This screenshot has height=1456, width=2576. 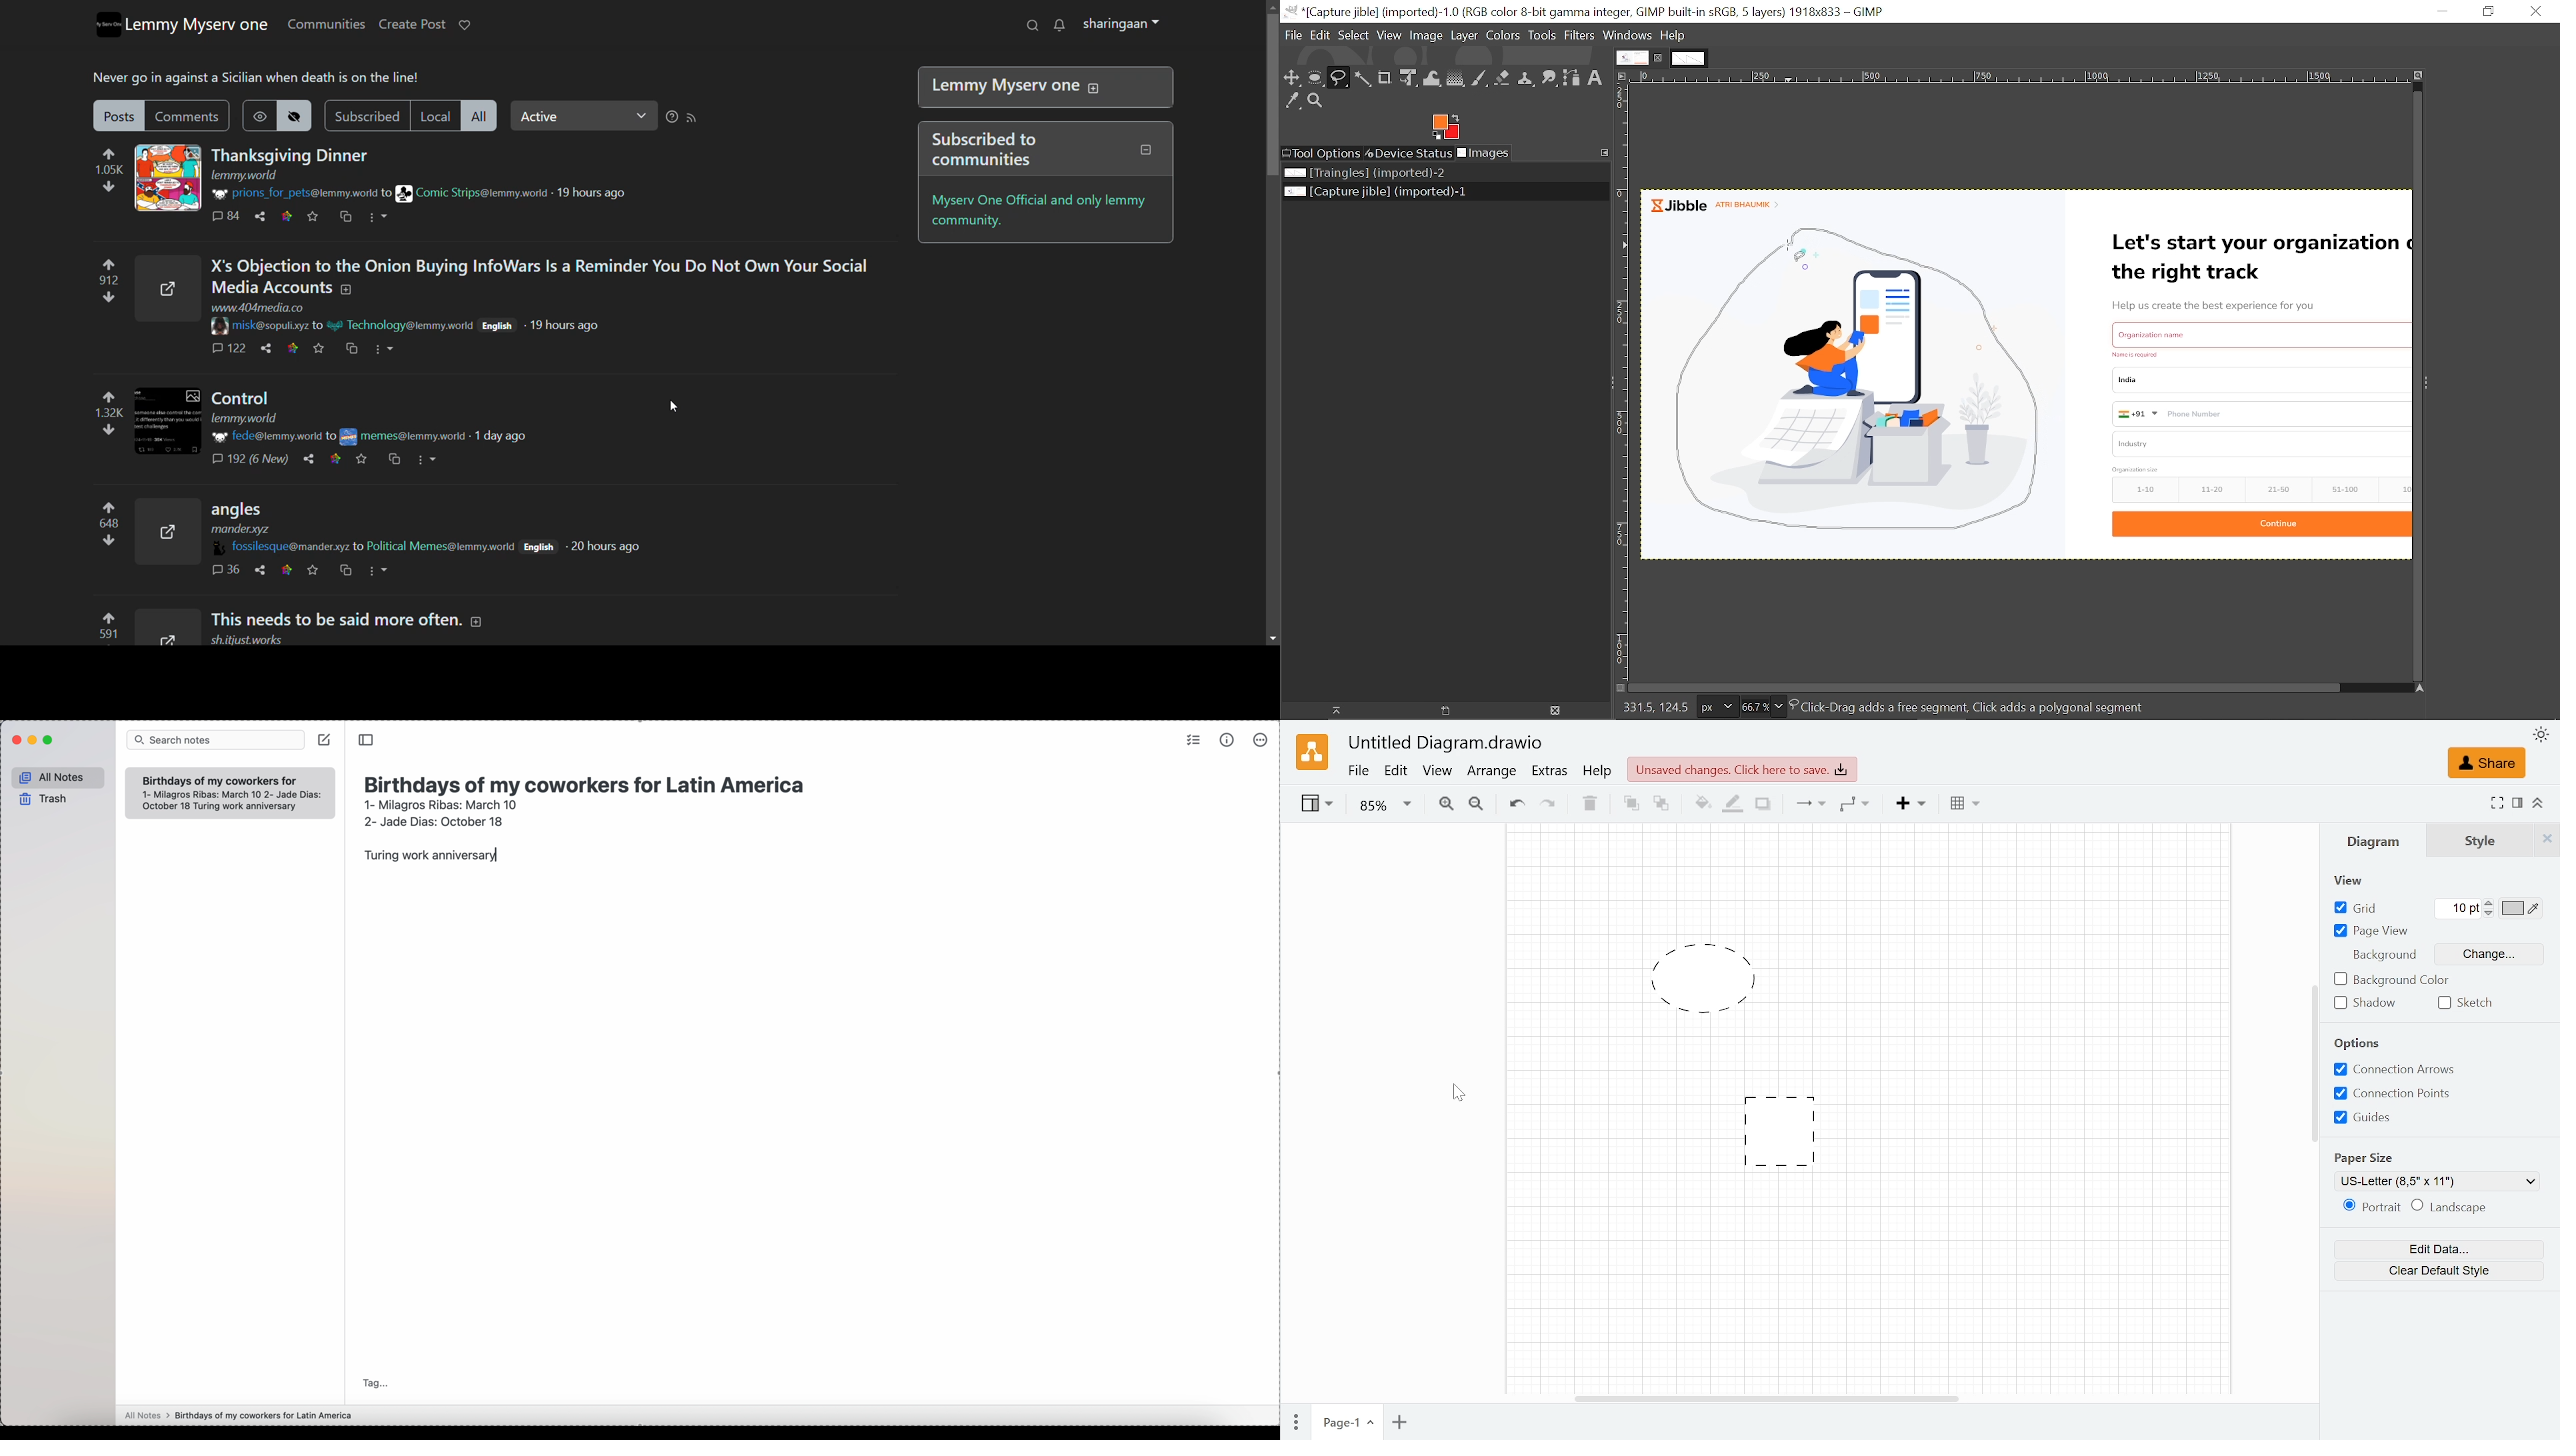 What do you see at coordinates (2473, 1002) in the screenshot?
I see `Sketch` at bounding box center [2473, 1002].